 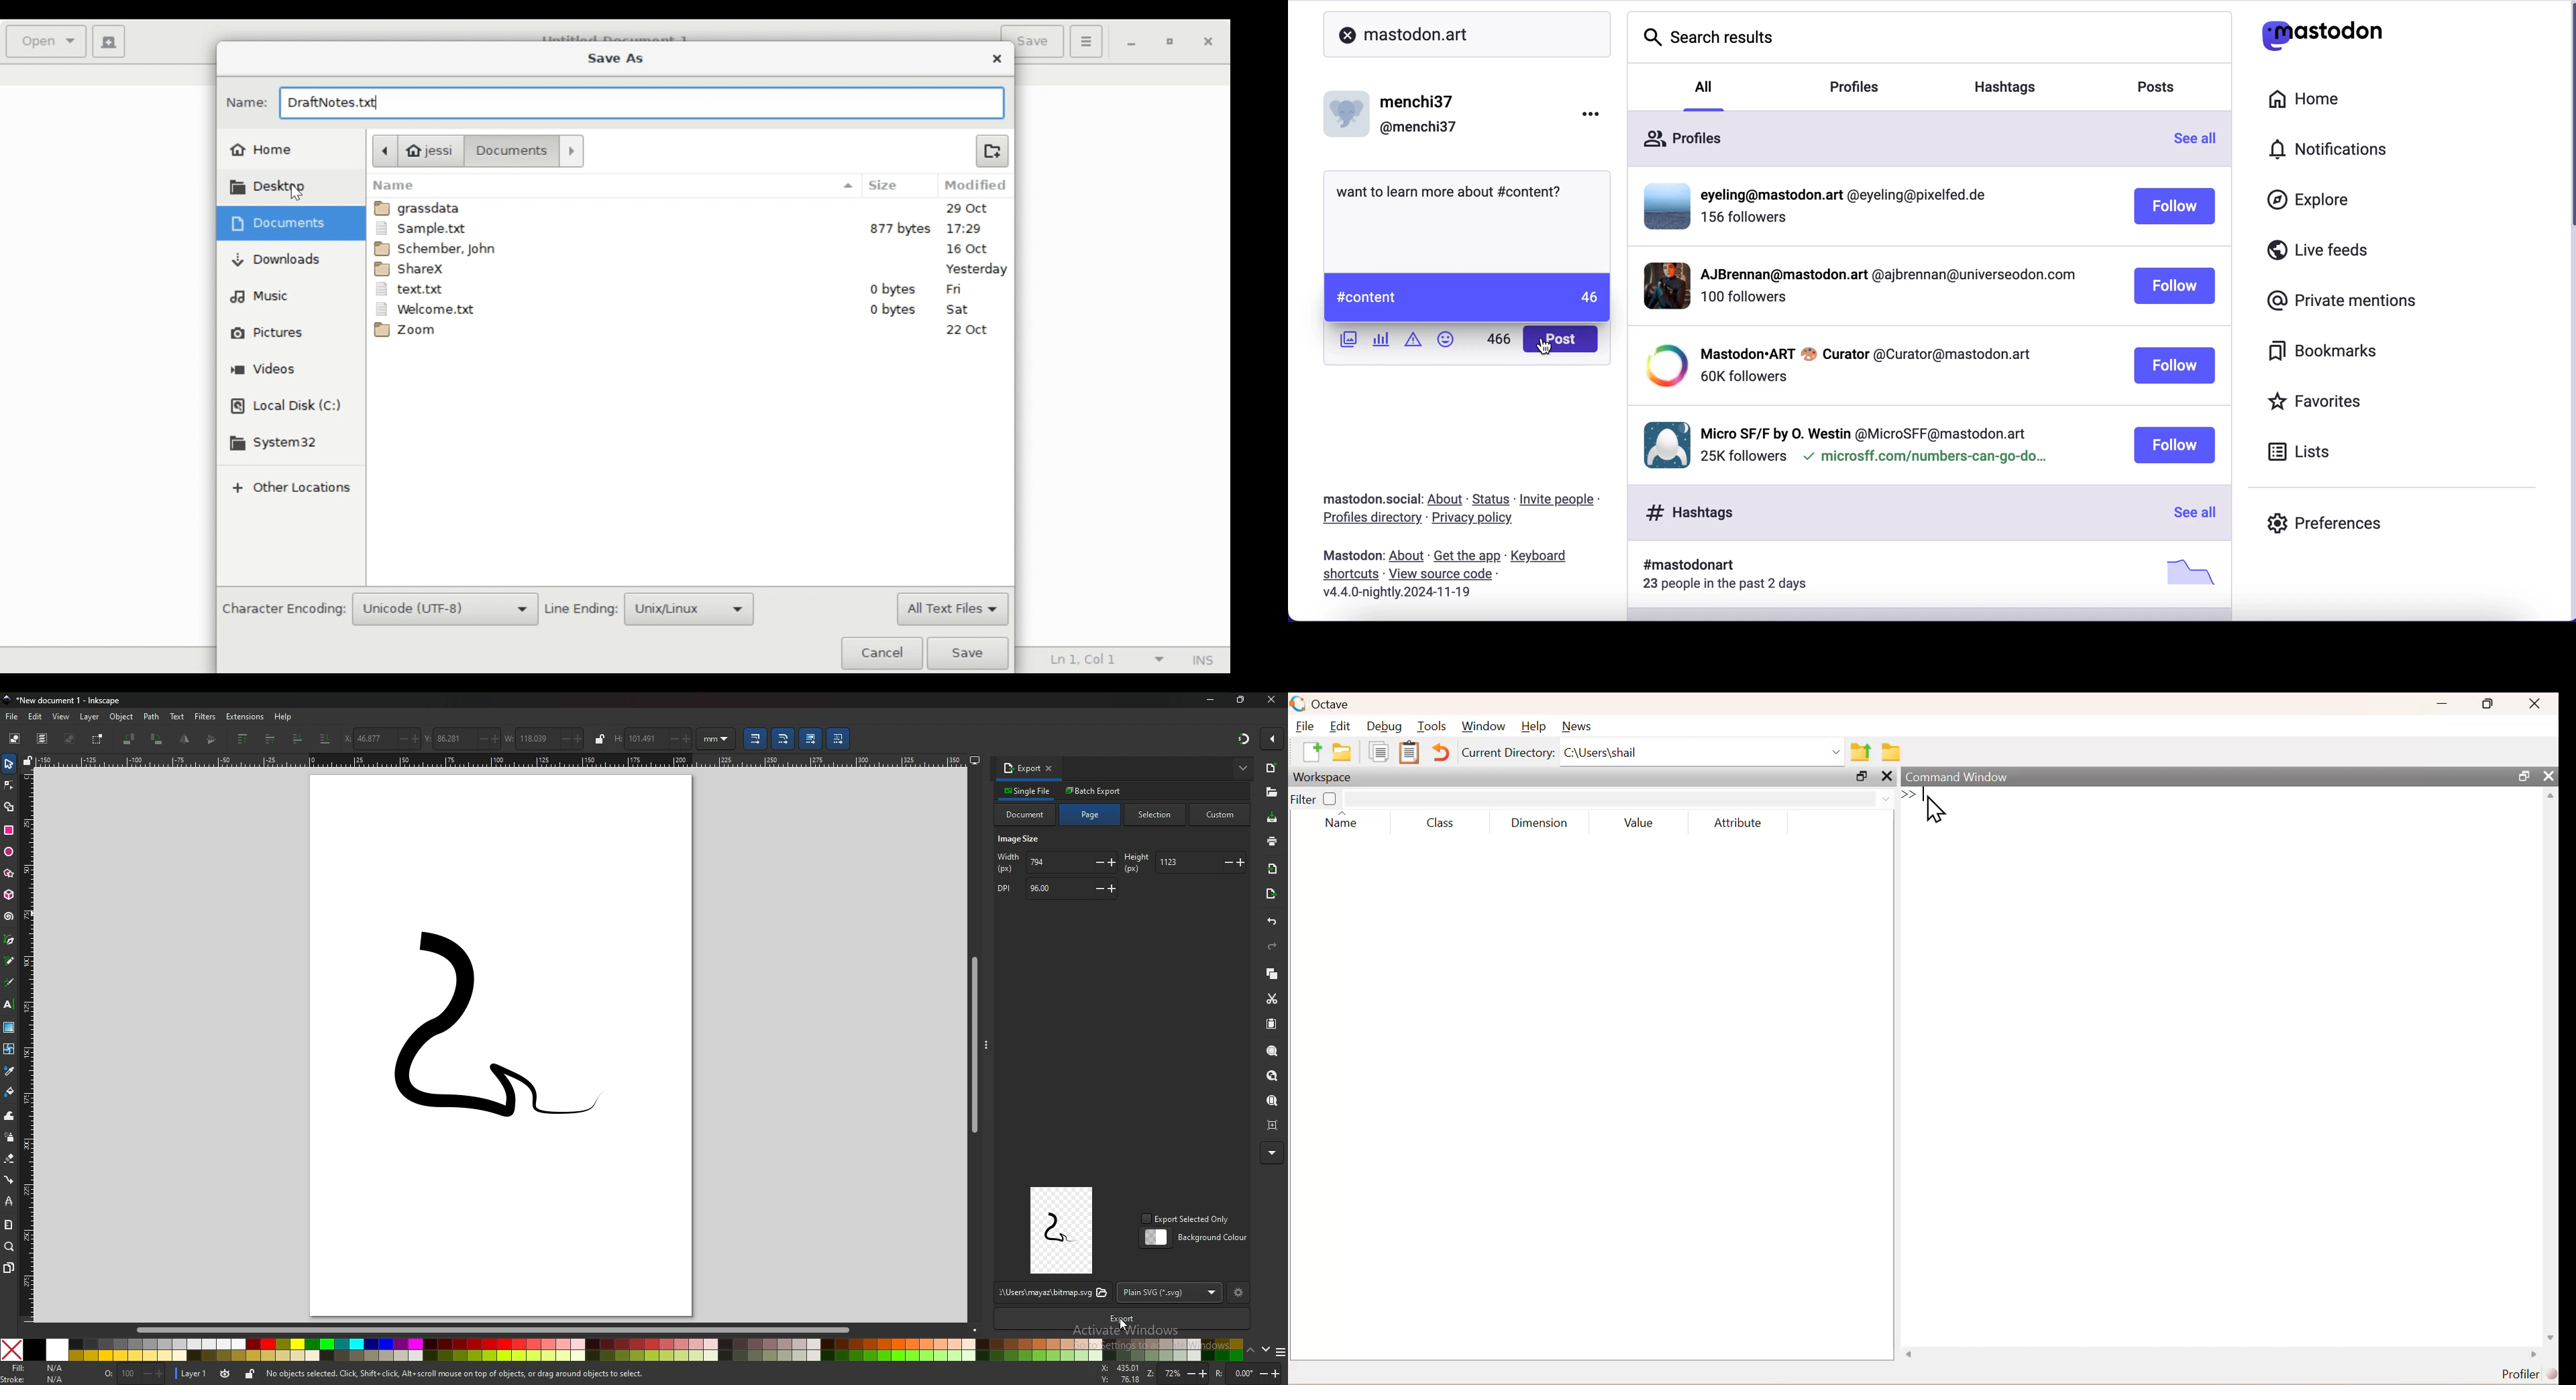 I want to click on Modified, so click(x=978, y=185).